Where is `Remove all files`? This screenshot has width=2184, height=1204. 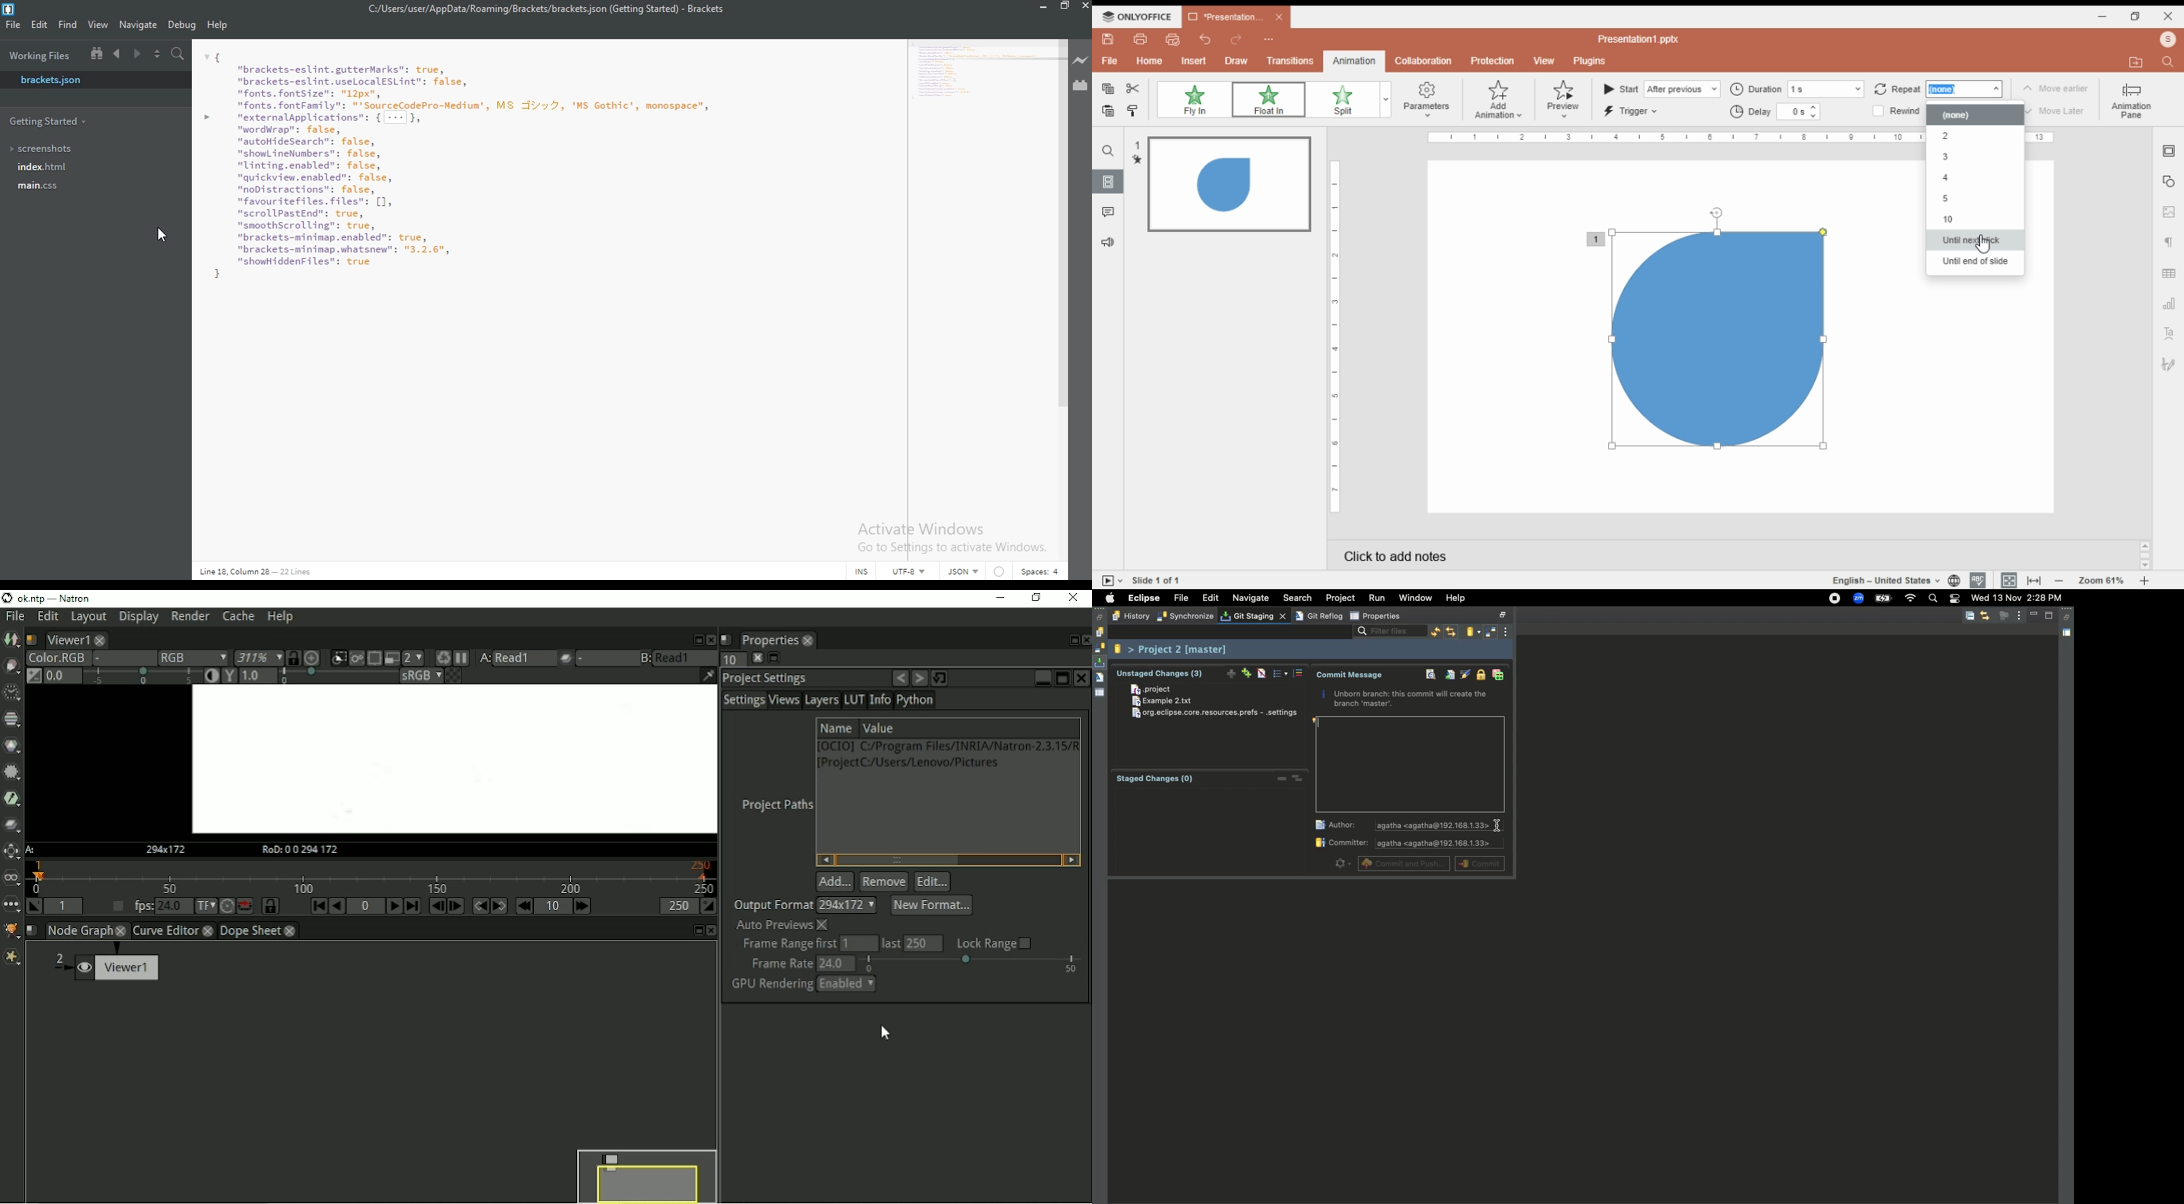
Remove all files is located at coordinates (1299, 778).